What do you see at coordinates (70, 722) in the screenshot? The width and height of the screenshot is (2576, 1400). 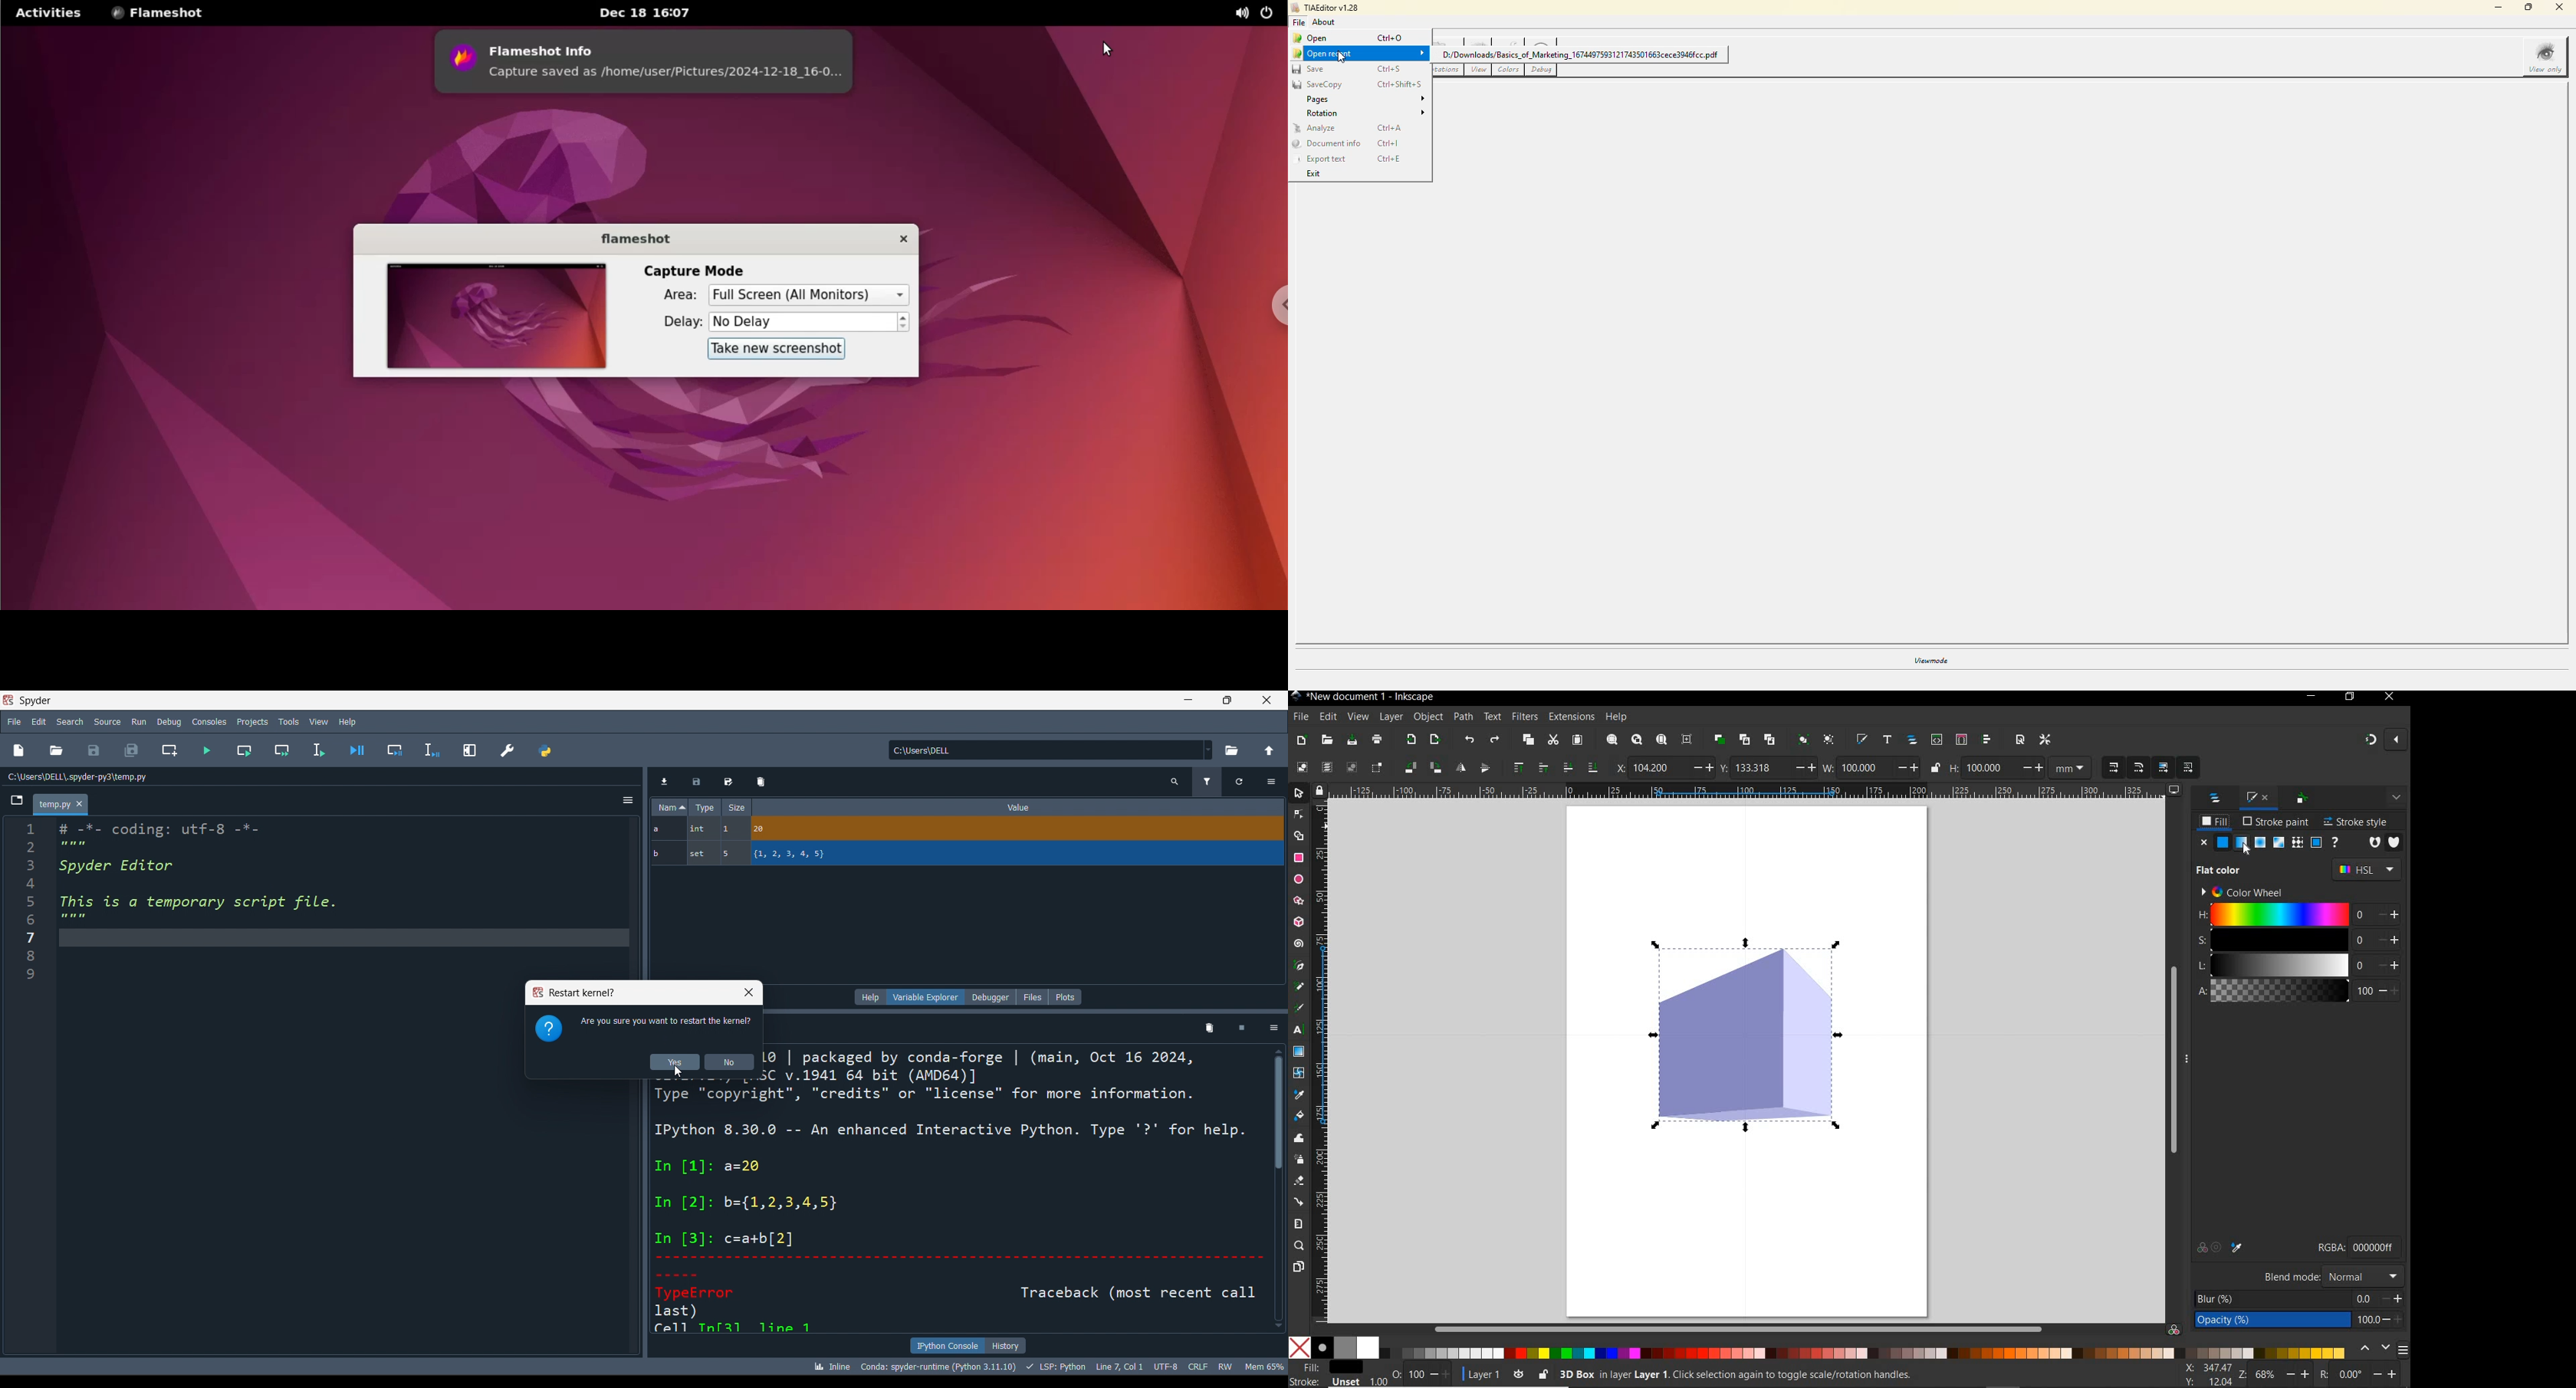 I see `search` at bounding box center [70, 722].